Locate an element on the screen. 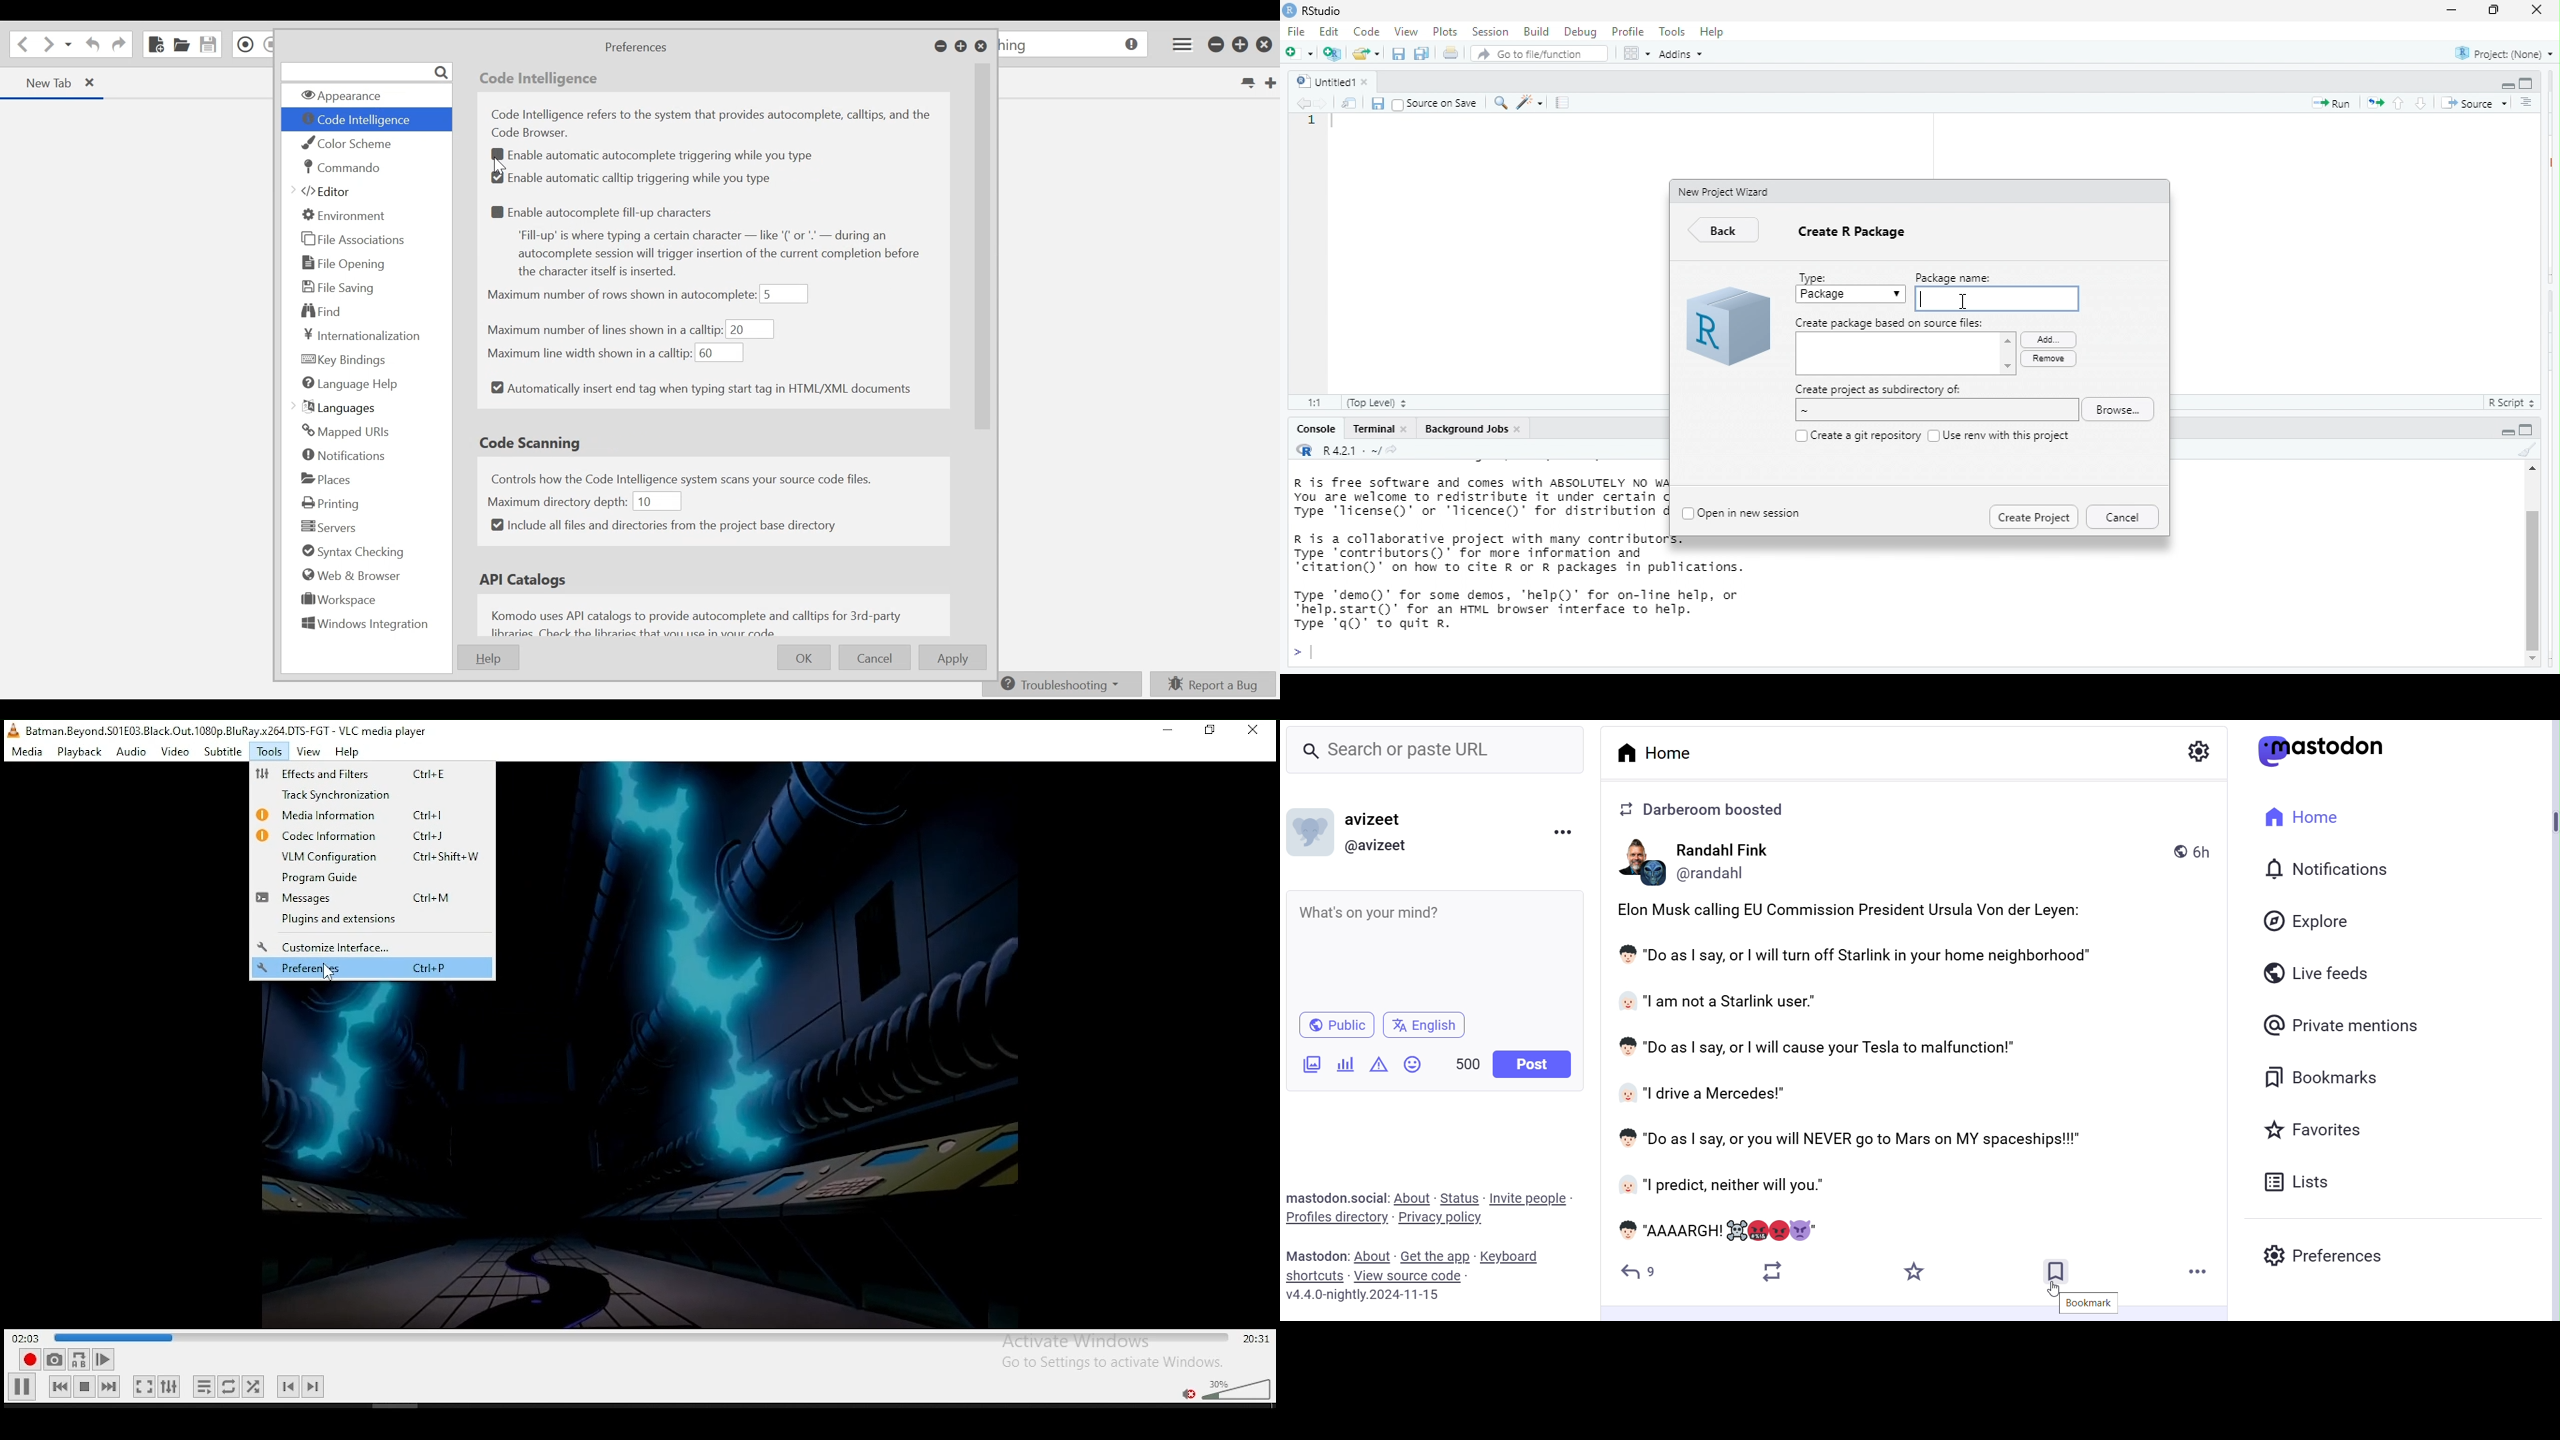 This screenshot has width=2576, height=1456. Background Jobs is located at coordinates (1466, 430).